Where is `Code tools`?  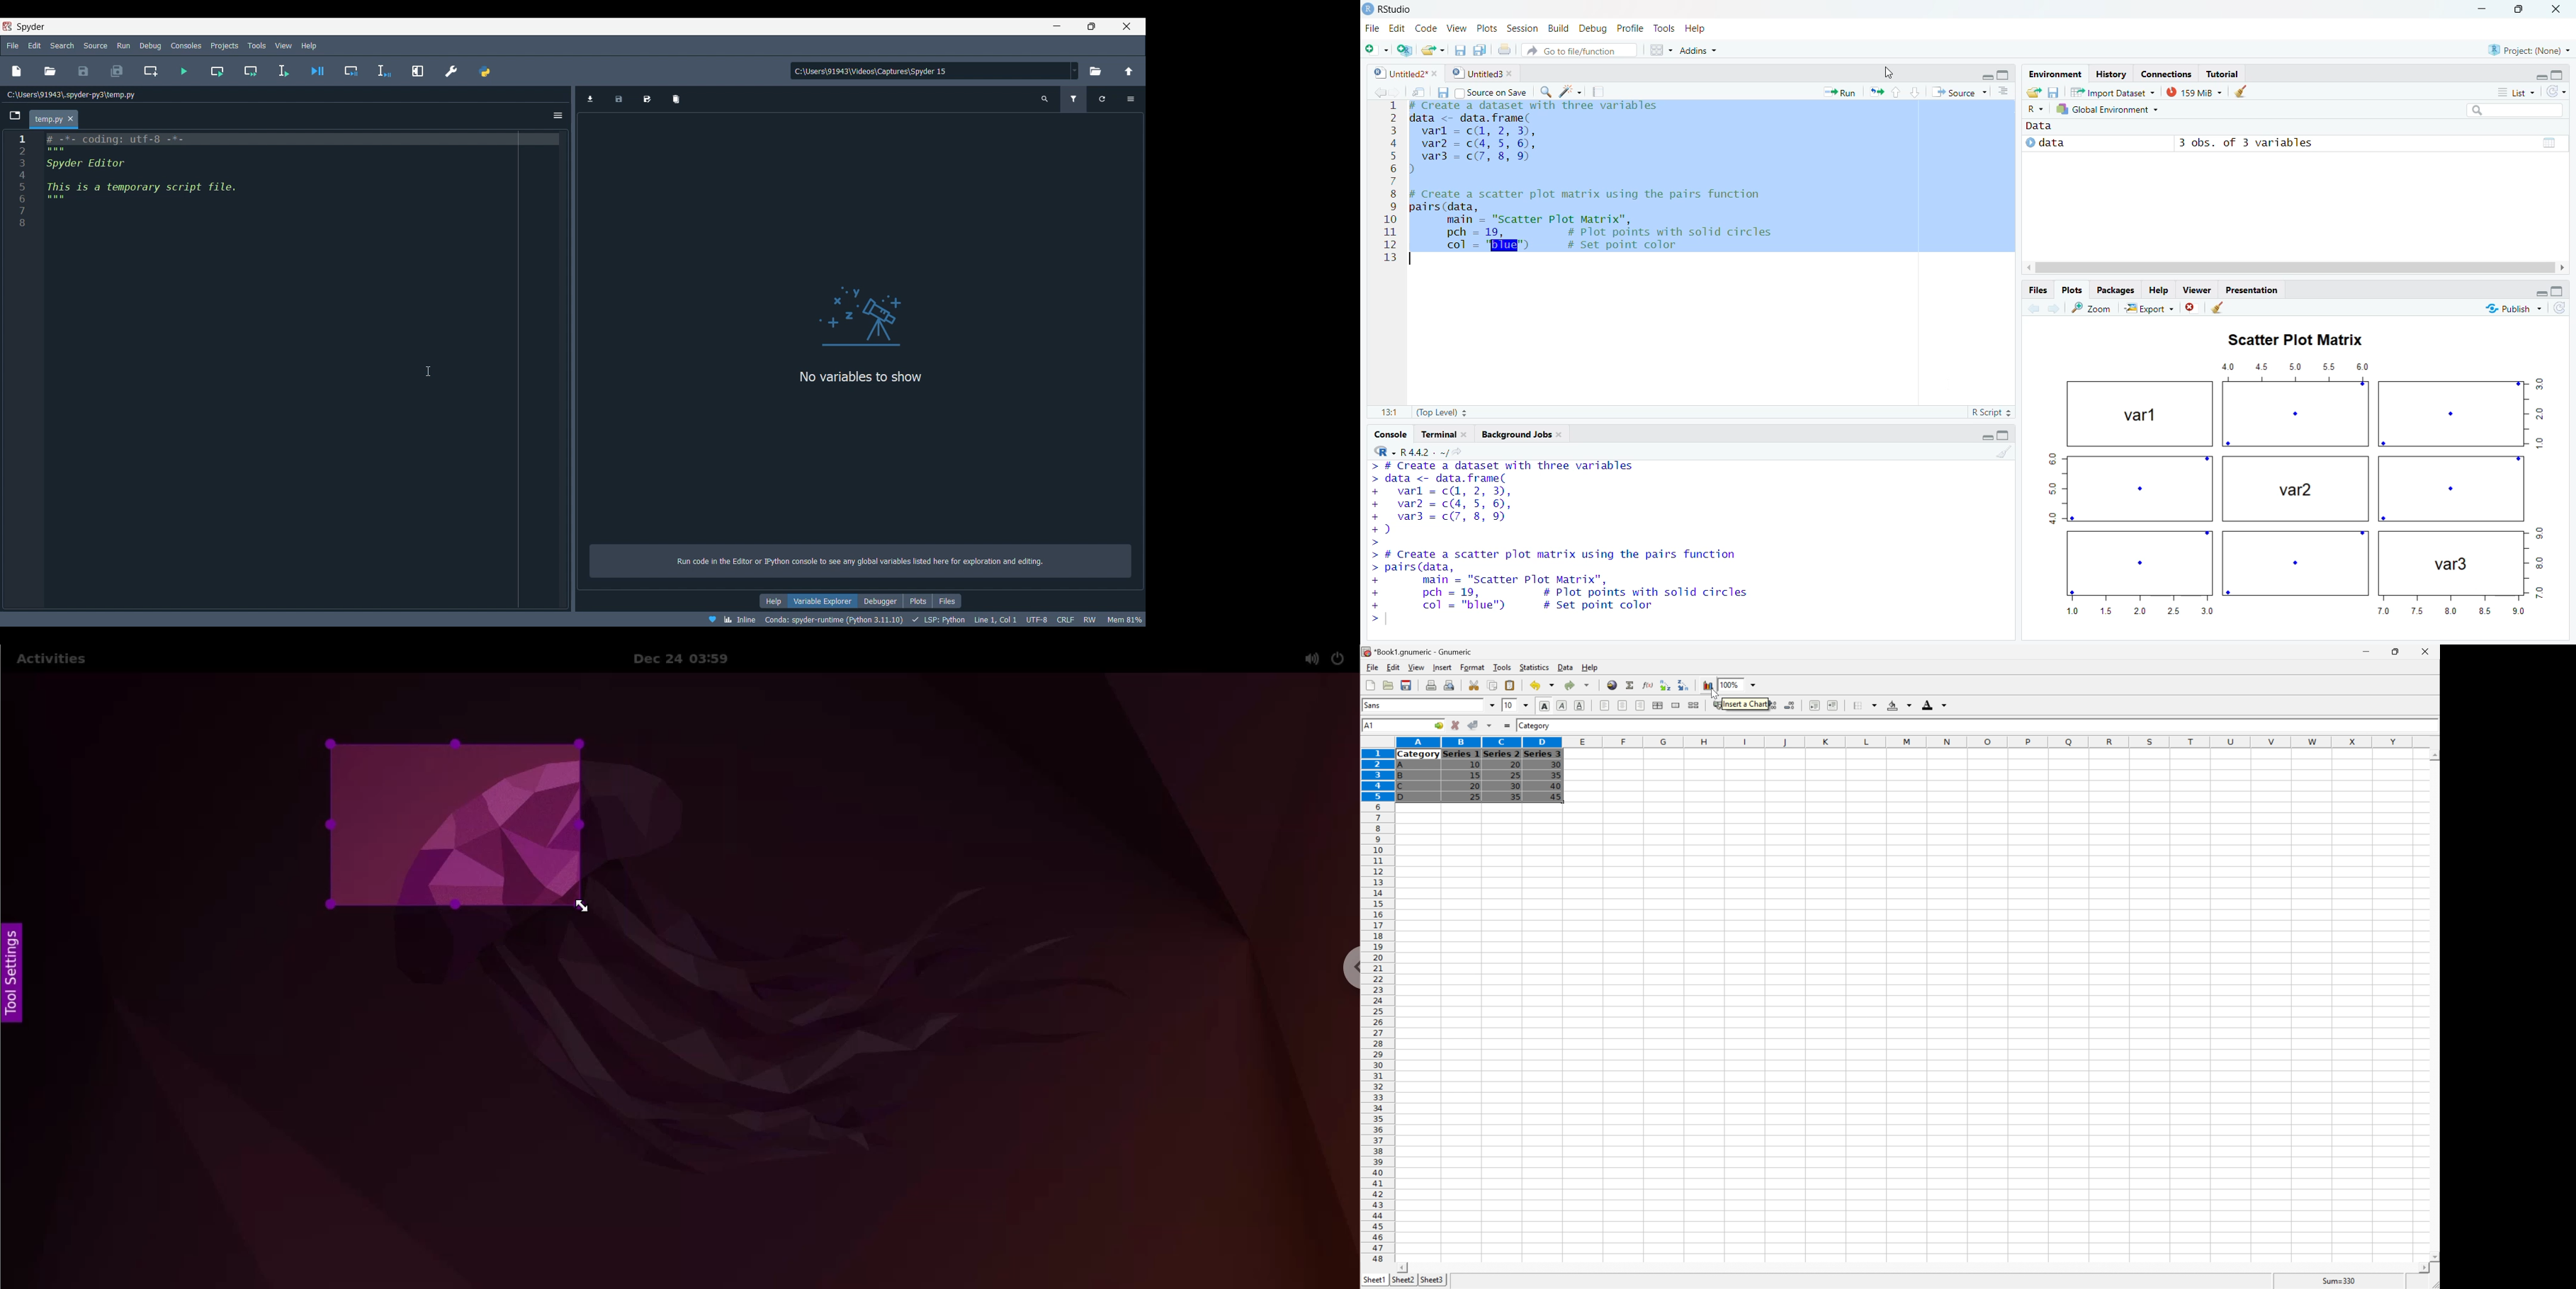 Code tools is located at coordinates (1569, 92).